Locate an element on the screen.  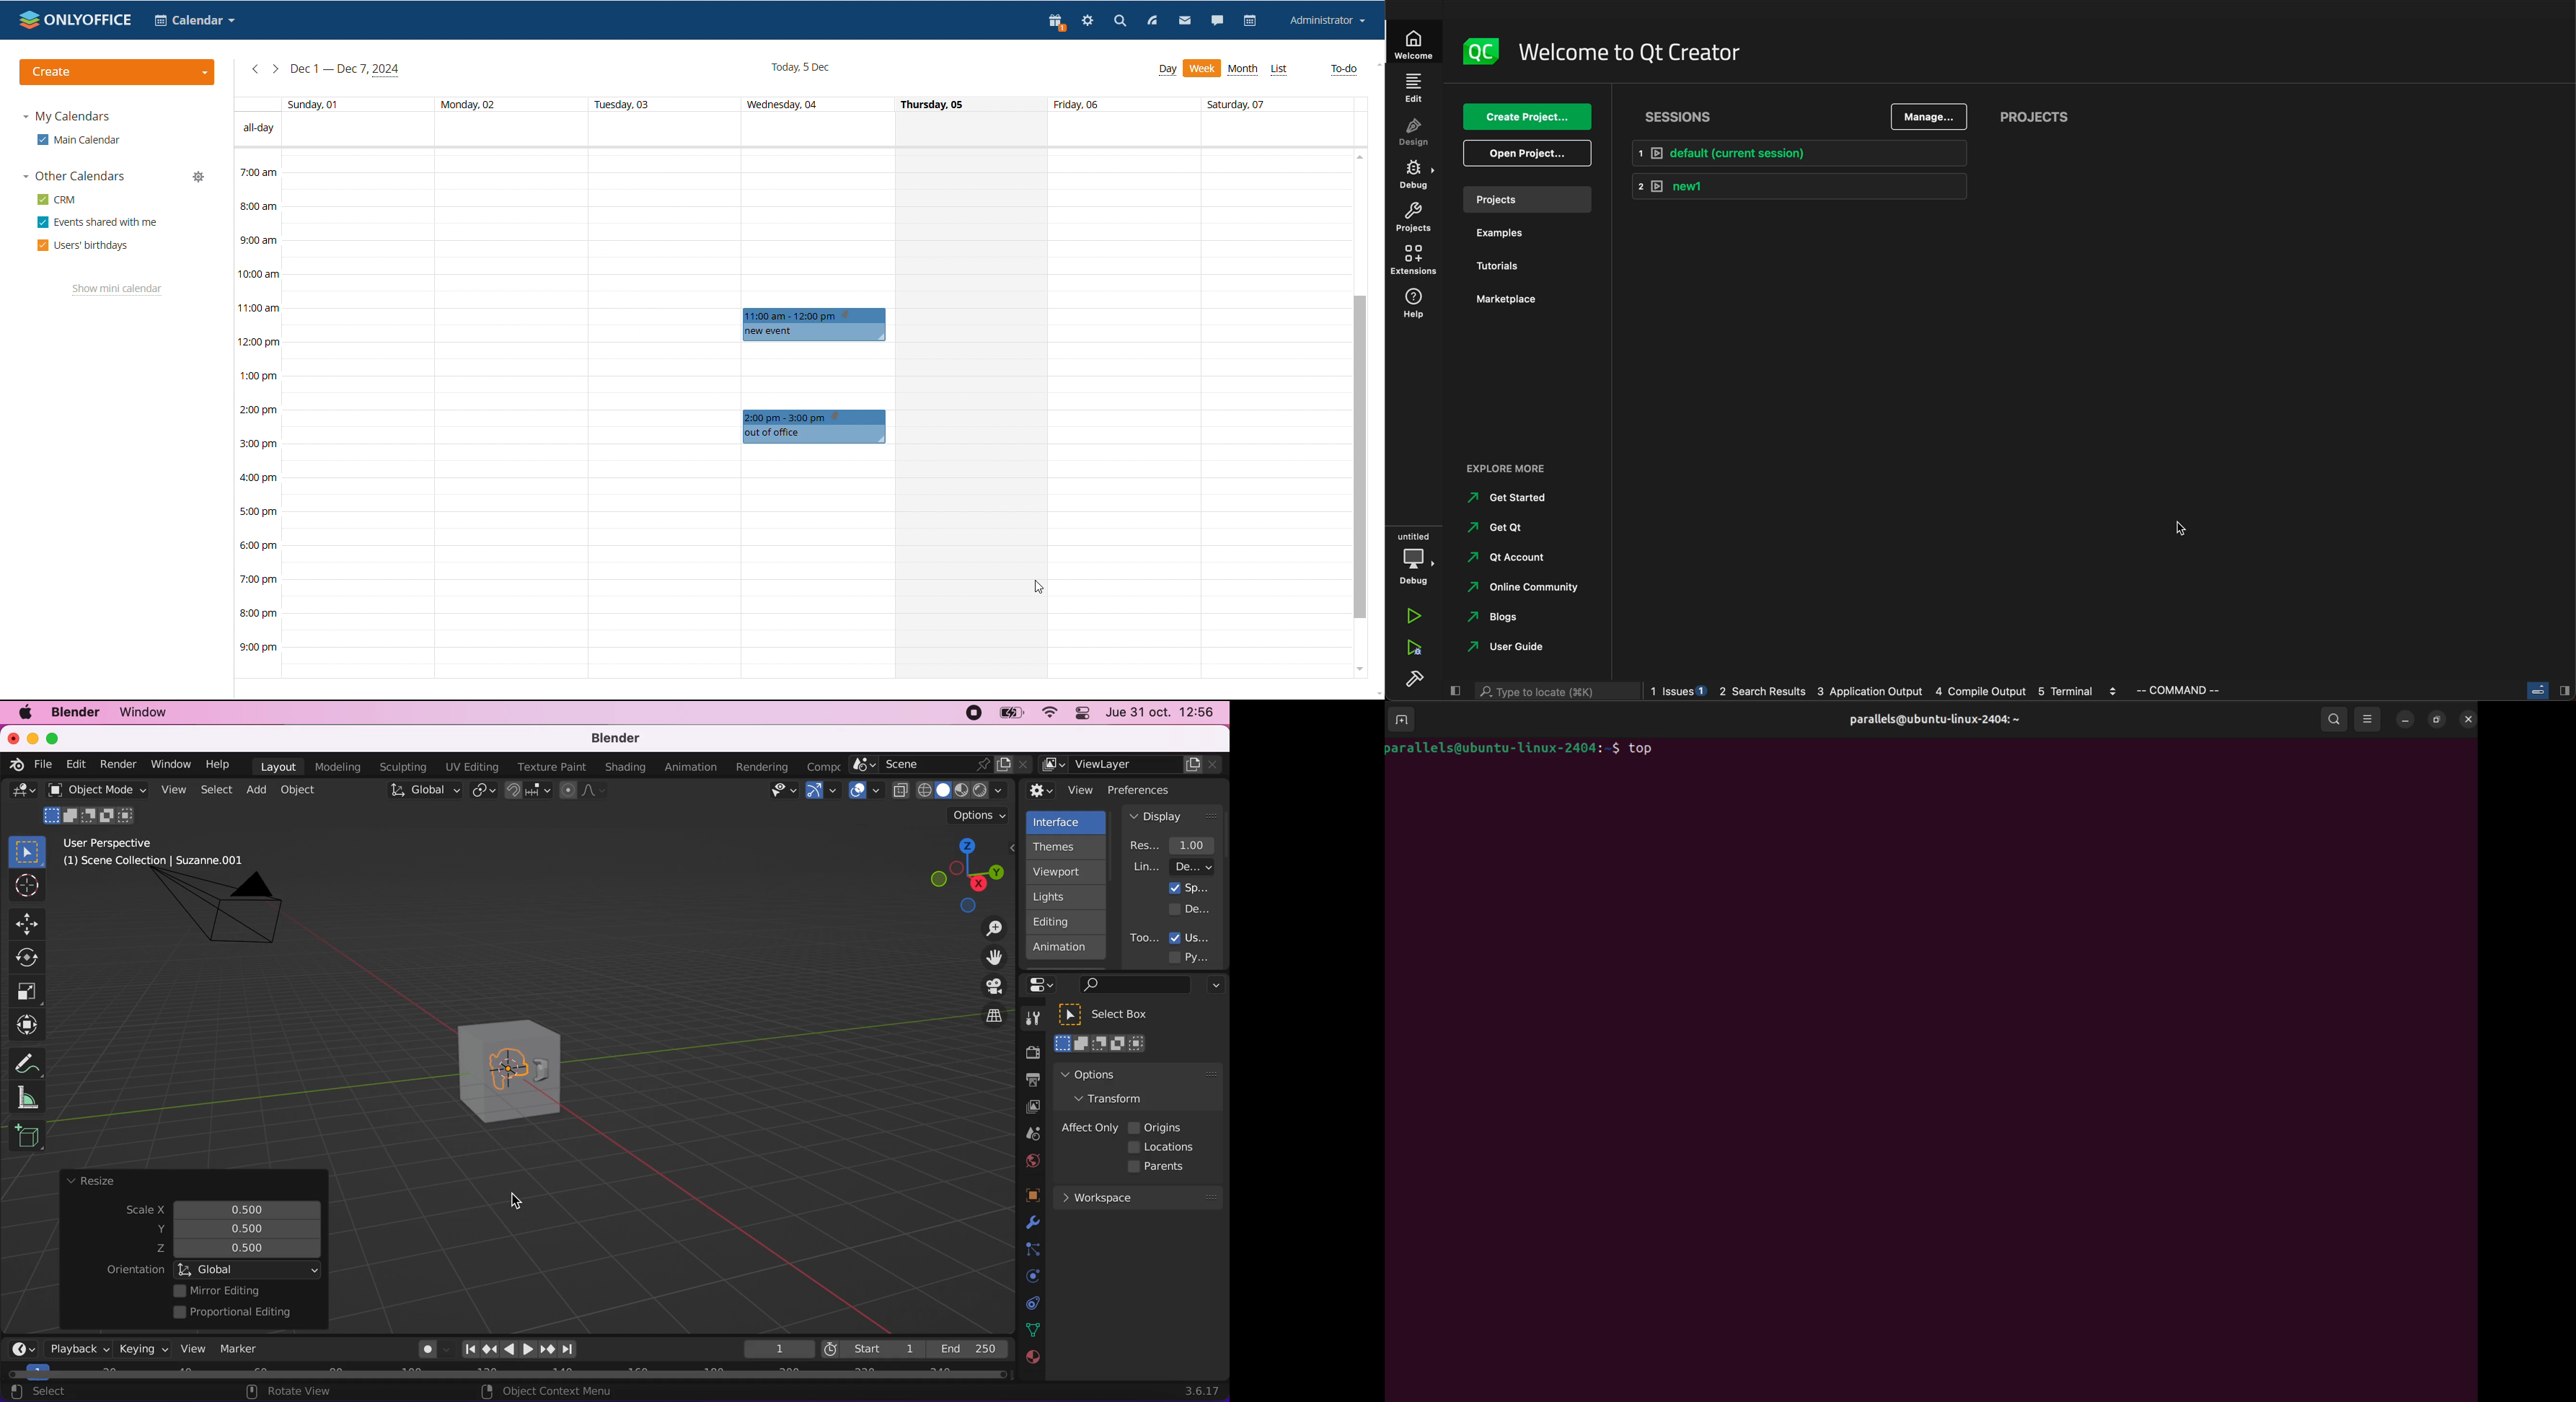
started is located at coordinates (1514, 498).